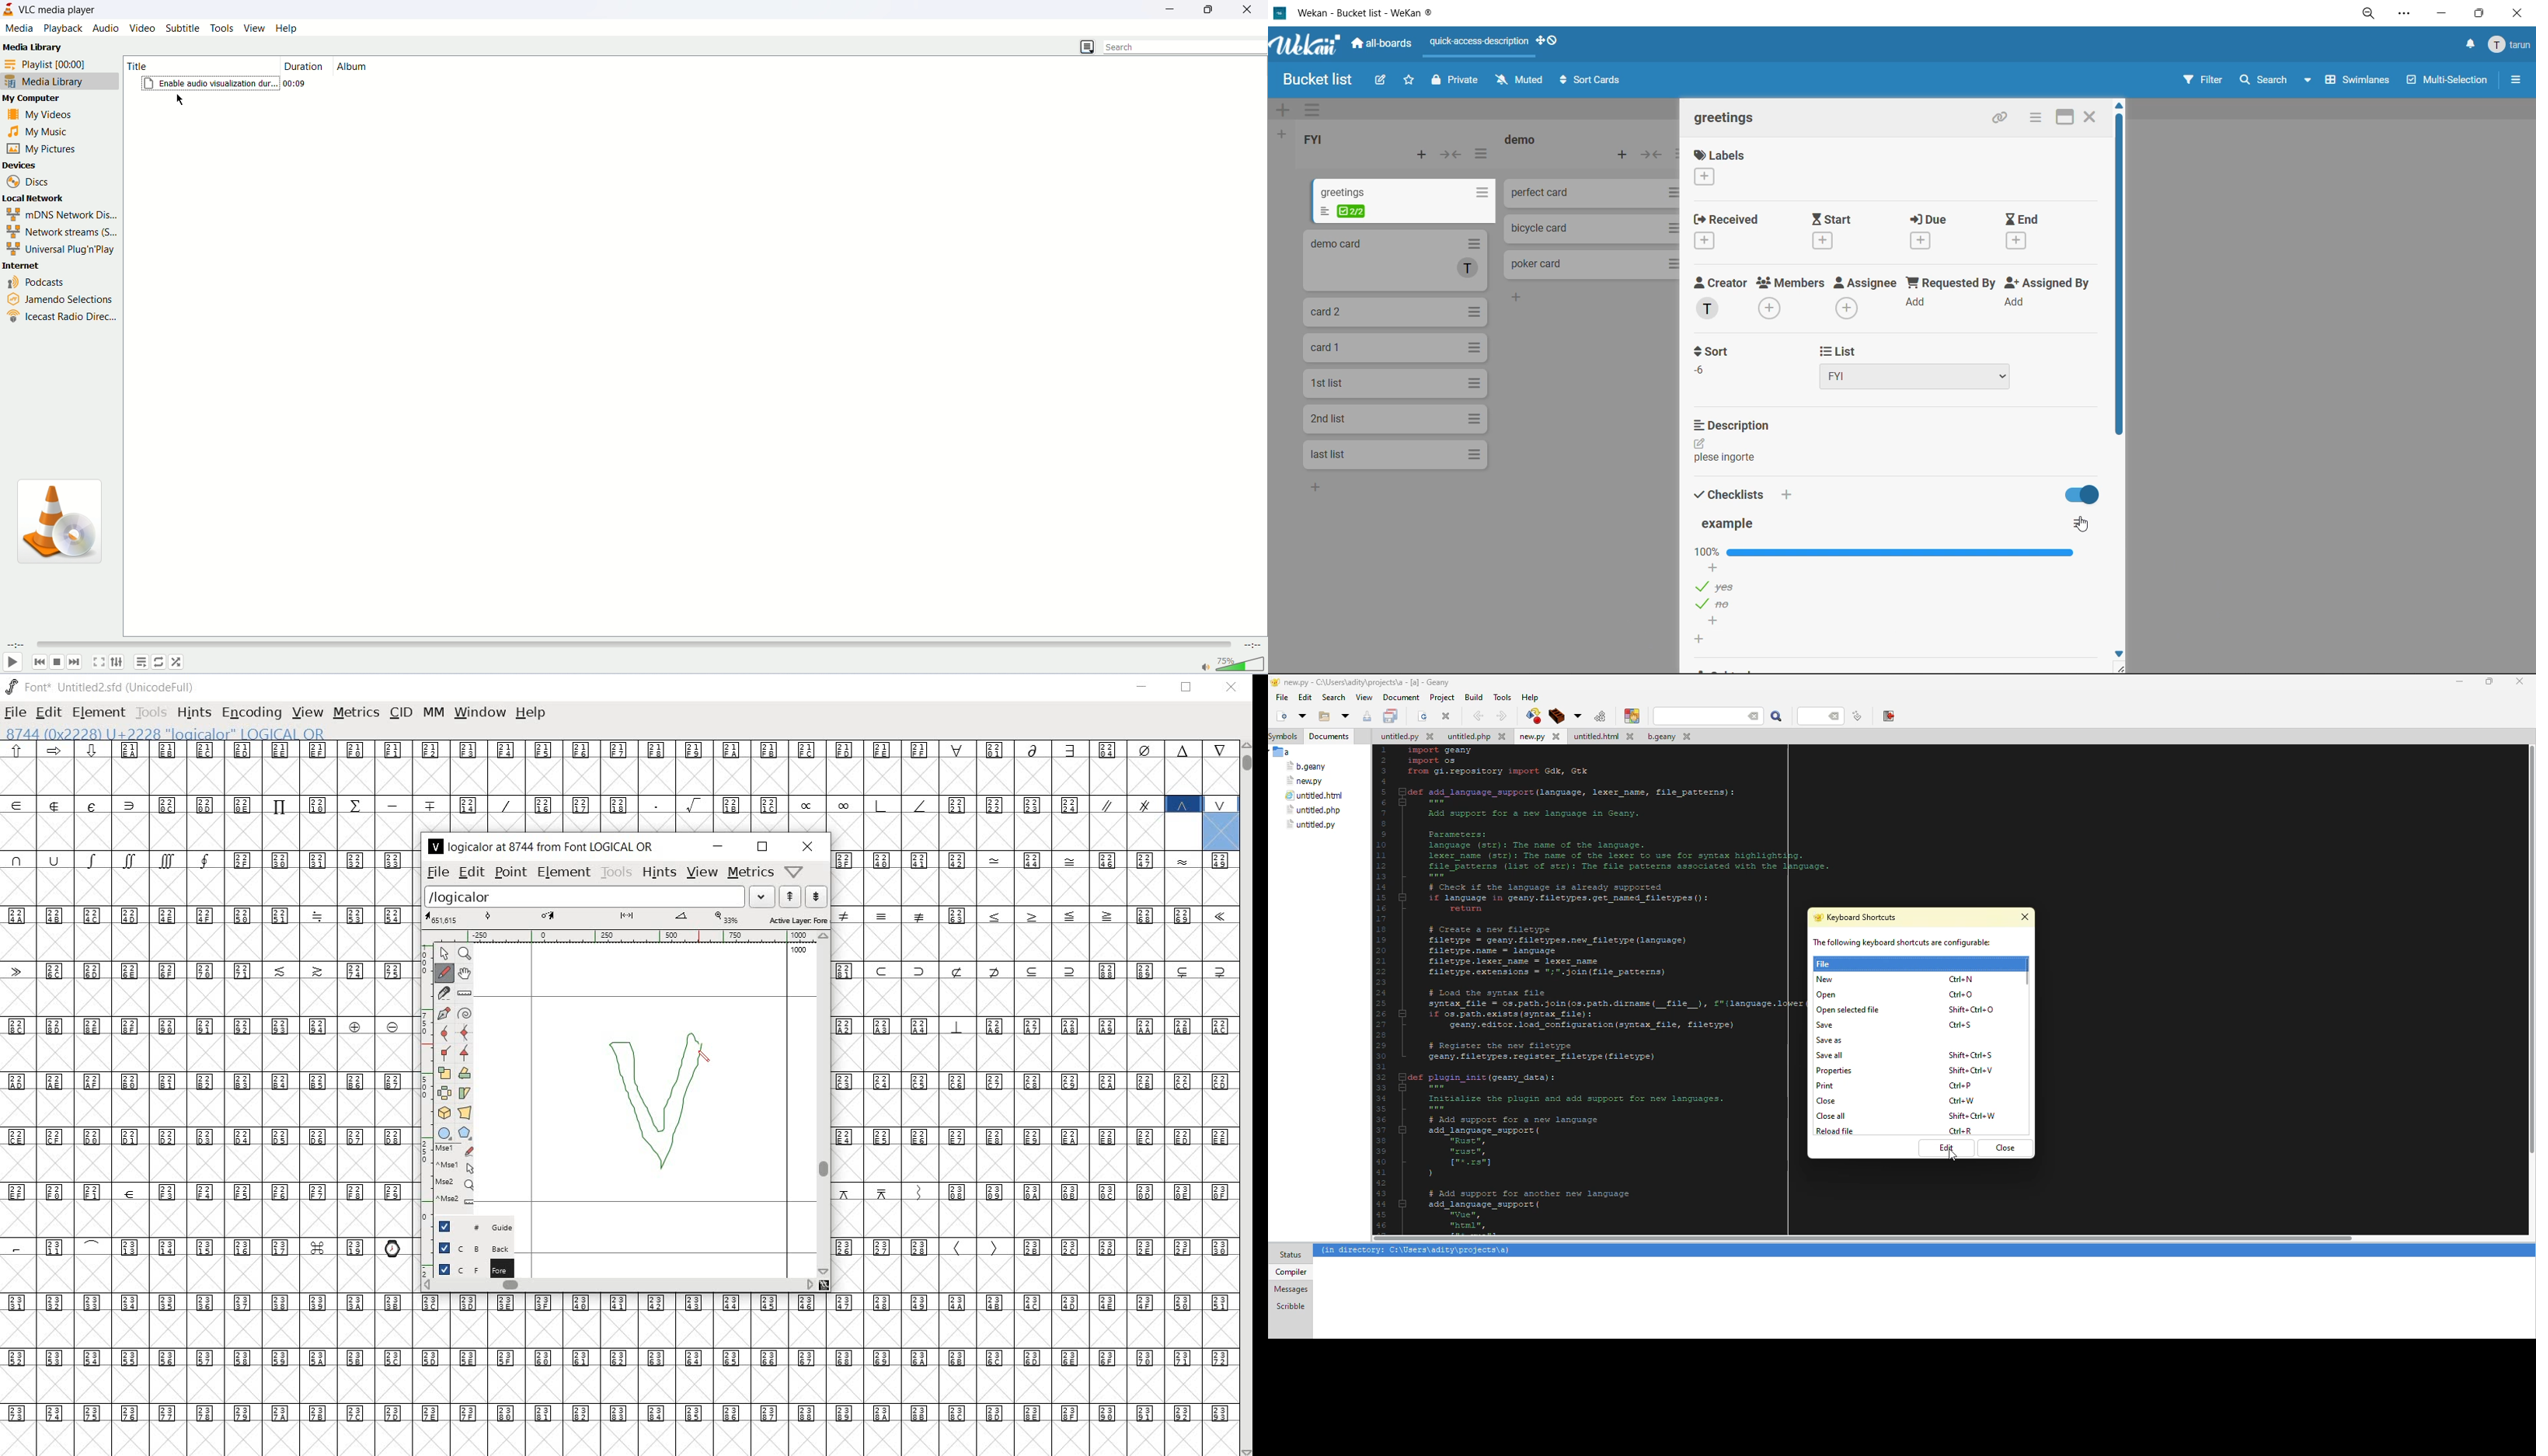 The width and height of the screenshot is (2548, 1456). What do you see at coordinates (48, 132) in the screenshot?
I see `my music` at bounding box center [48, 132].